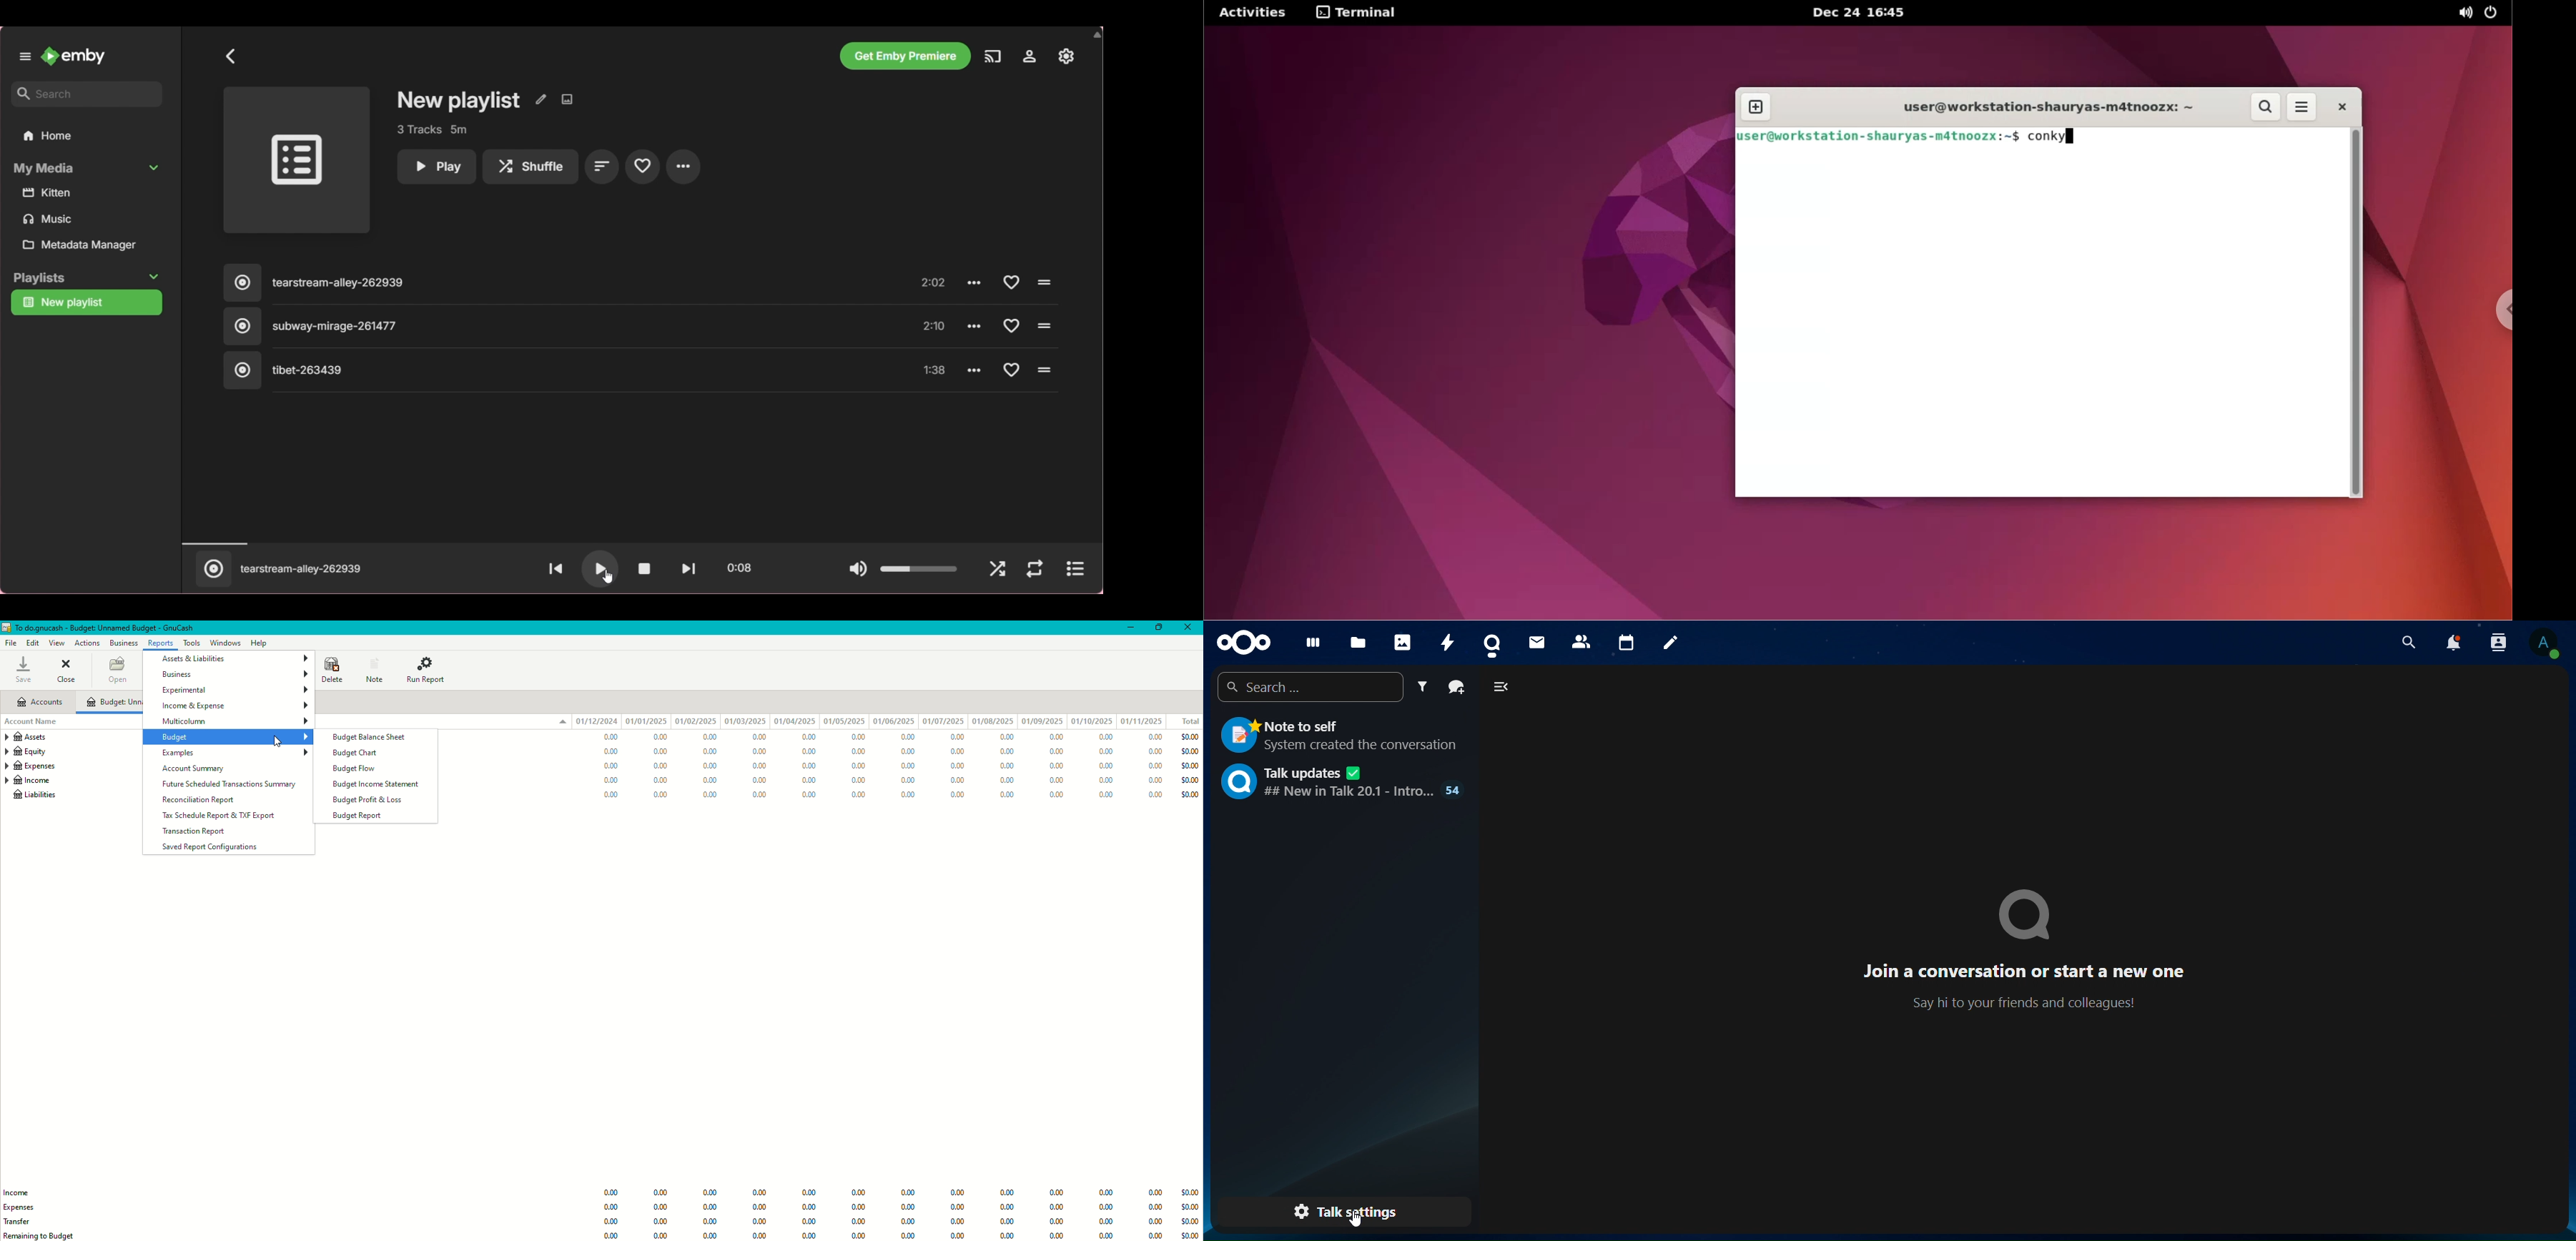 Image resolution: width=2576 pixels, height=1260 pixels. Describe the element at coordinates (647, 721) in the screenshot. I see `01/01/2025` at that location.